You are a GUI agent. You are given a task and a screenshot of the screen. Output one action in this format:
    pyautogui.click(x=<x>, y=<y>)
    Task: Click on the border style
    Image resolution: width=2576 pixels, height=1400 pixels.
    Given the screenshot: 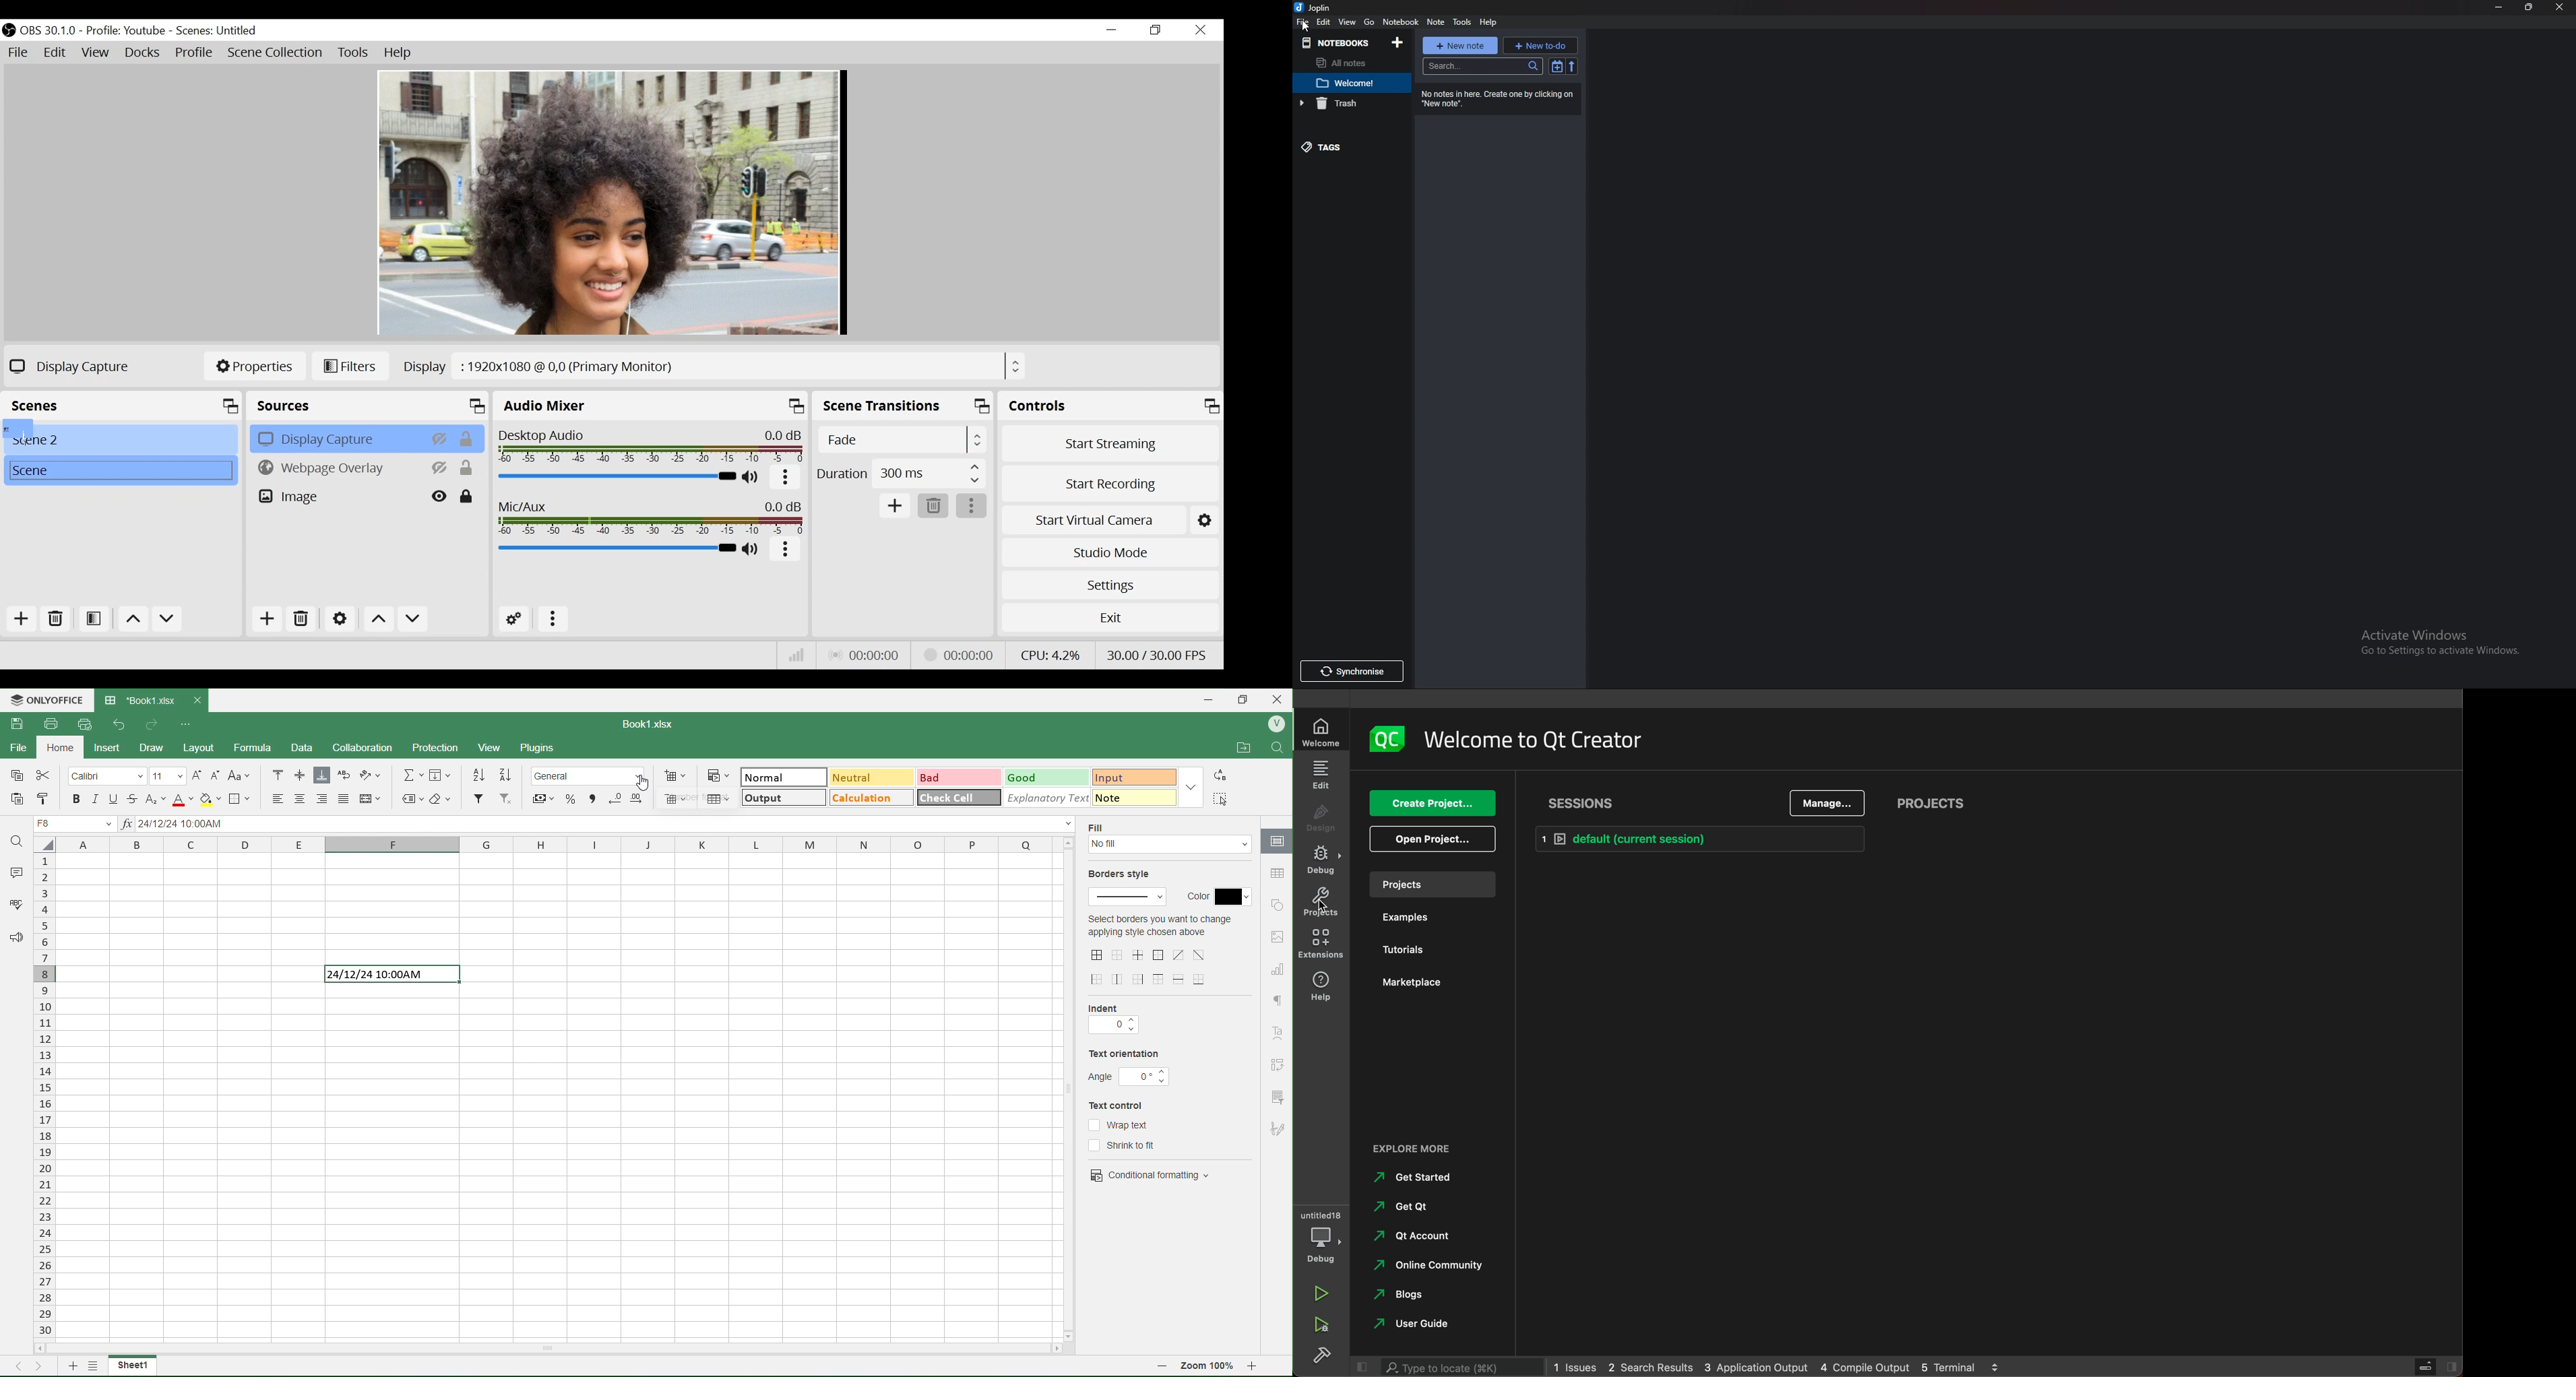 What is the action you would take?
    pyautogui.click(x=1129, y=898)
    